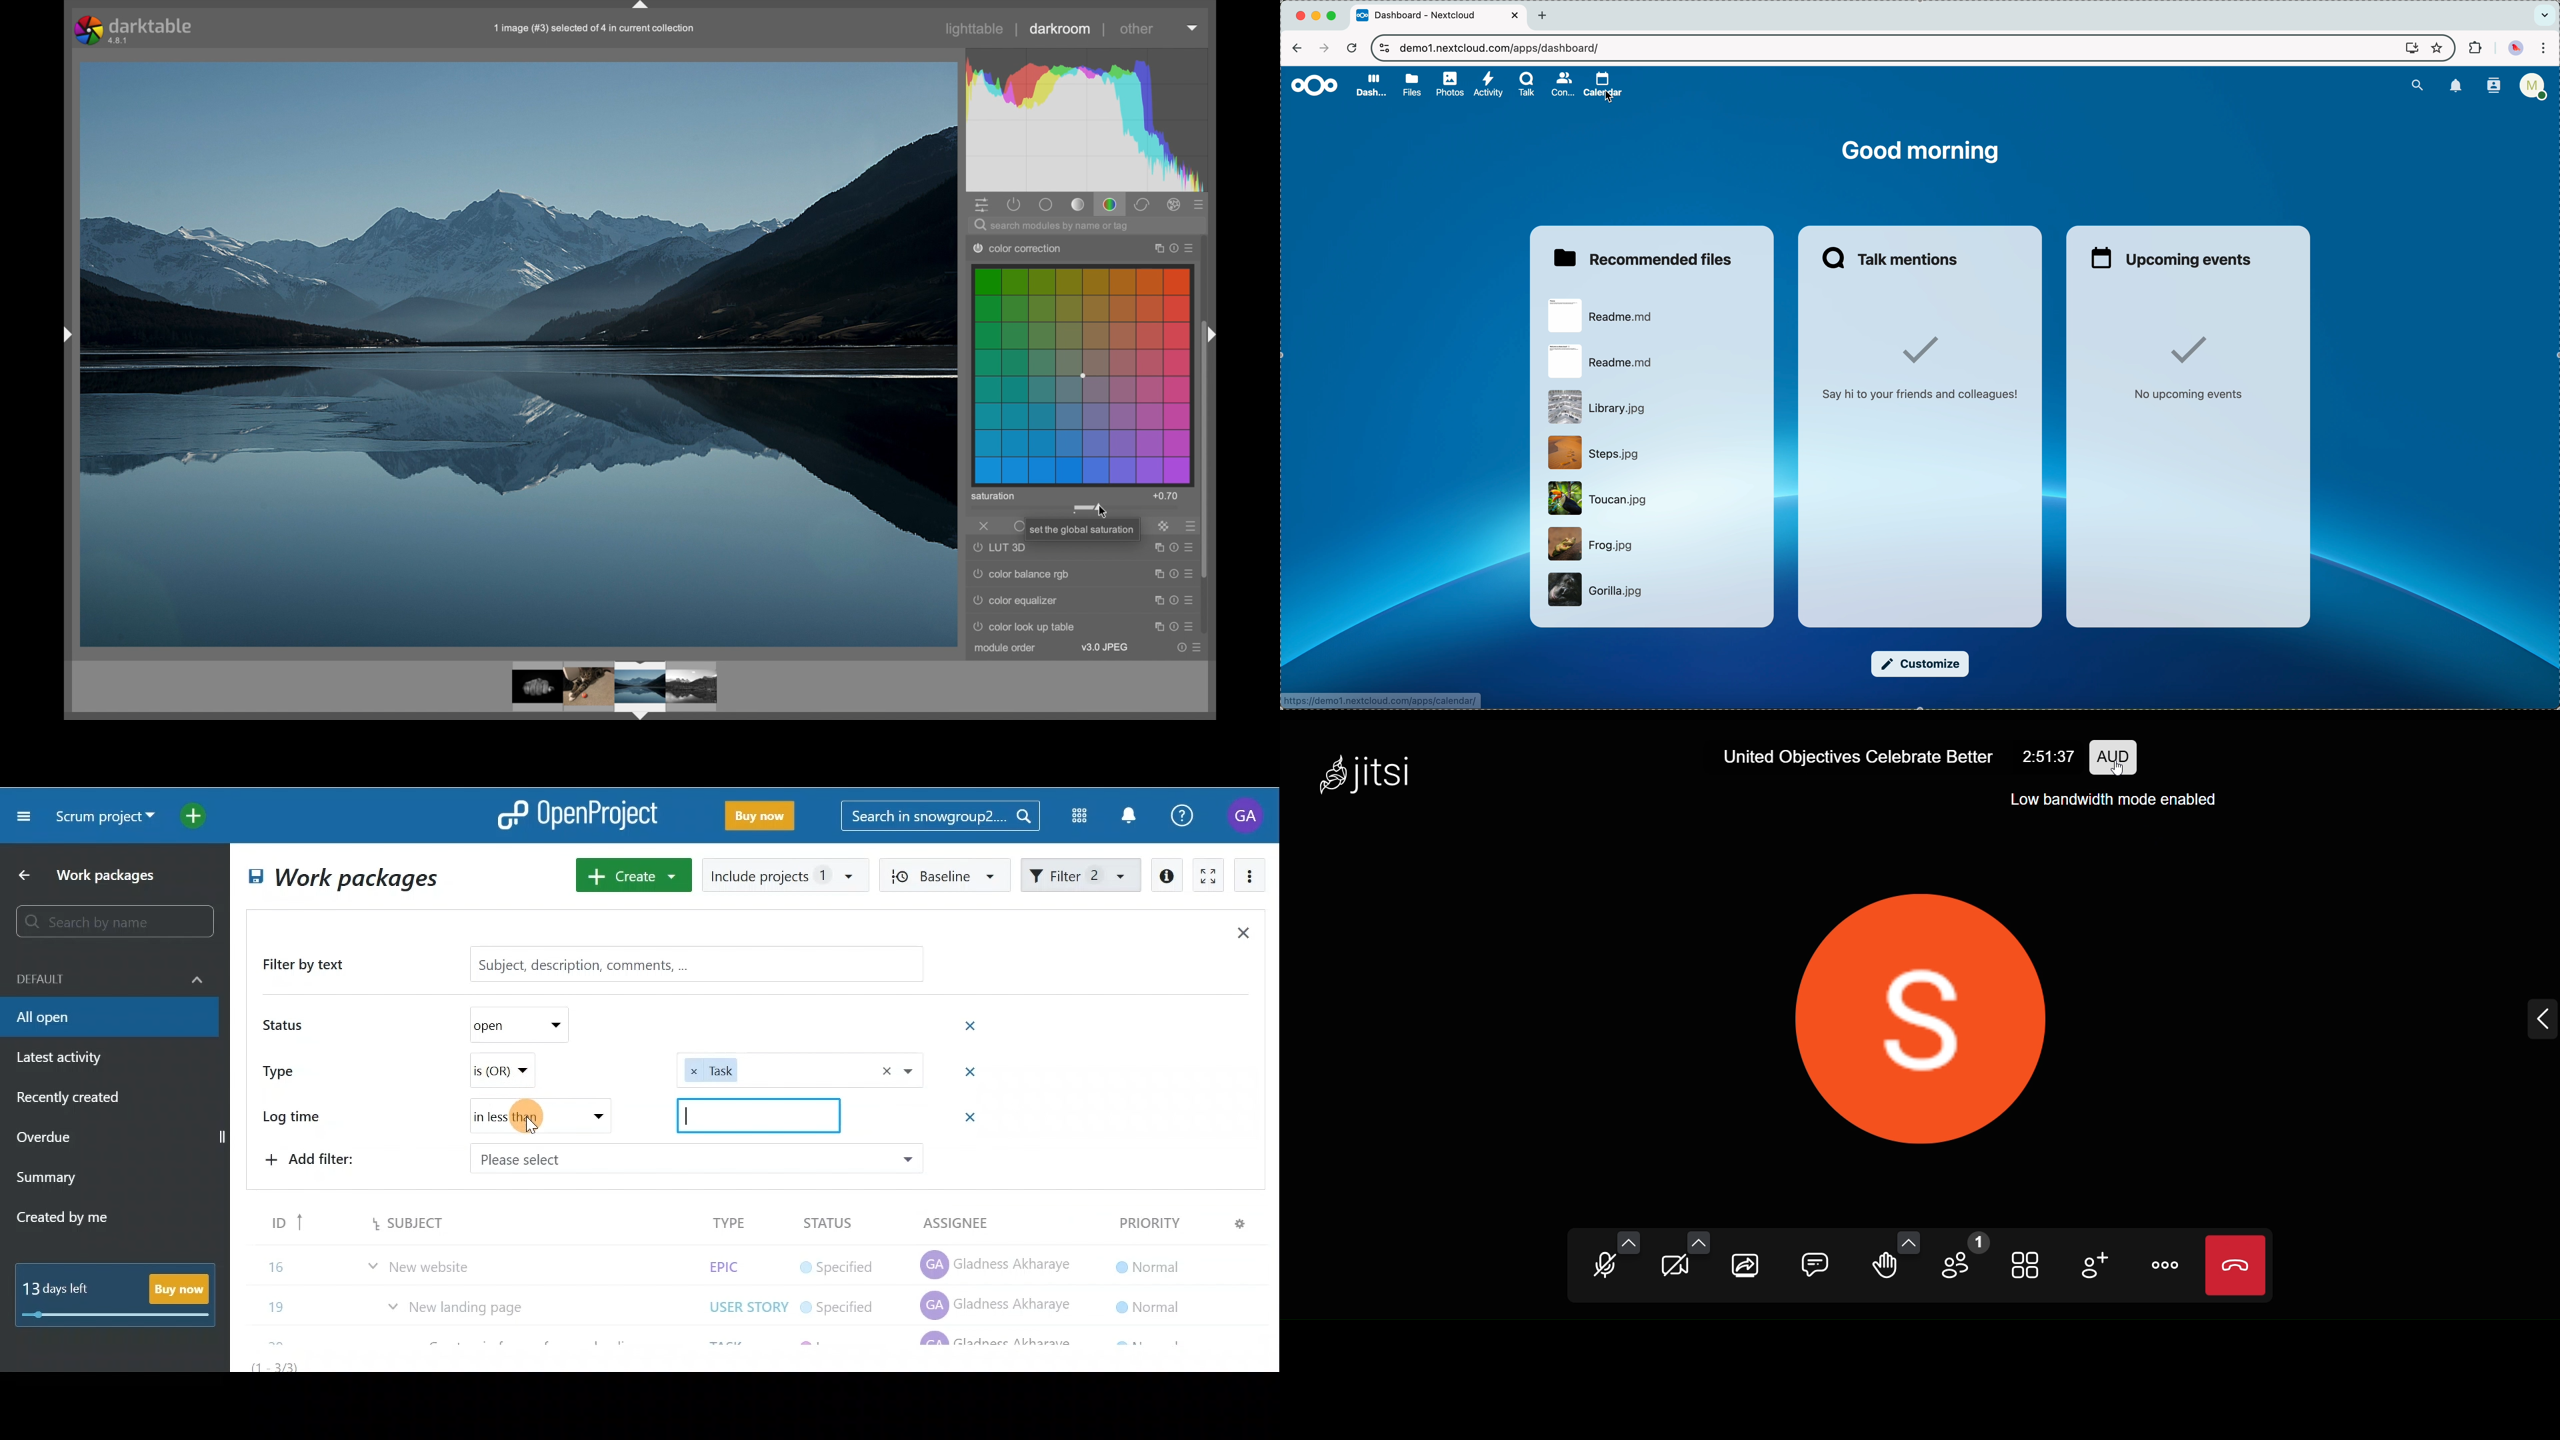 The image size is (2576, 1456). Describe the element at coordinates (2099, 1264) in the screenshot. I see `invite people` at that location.